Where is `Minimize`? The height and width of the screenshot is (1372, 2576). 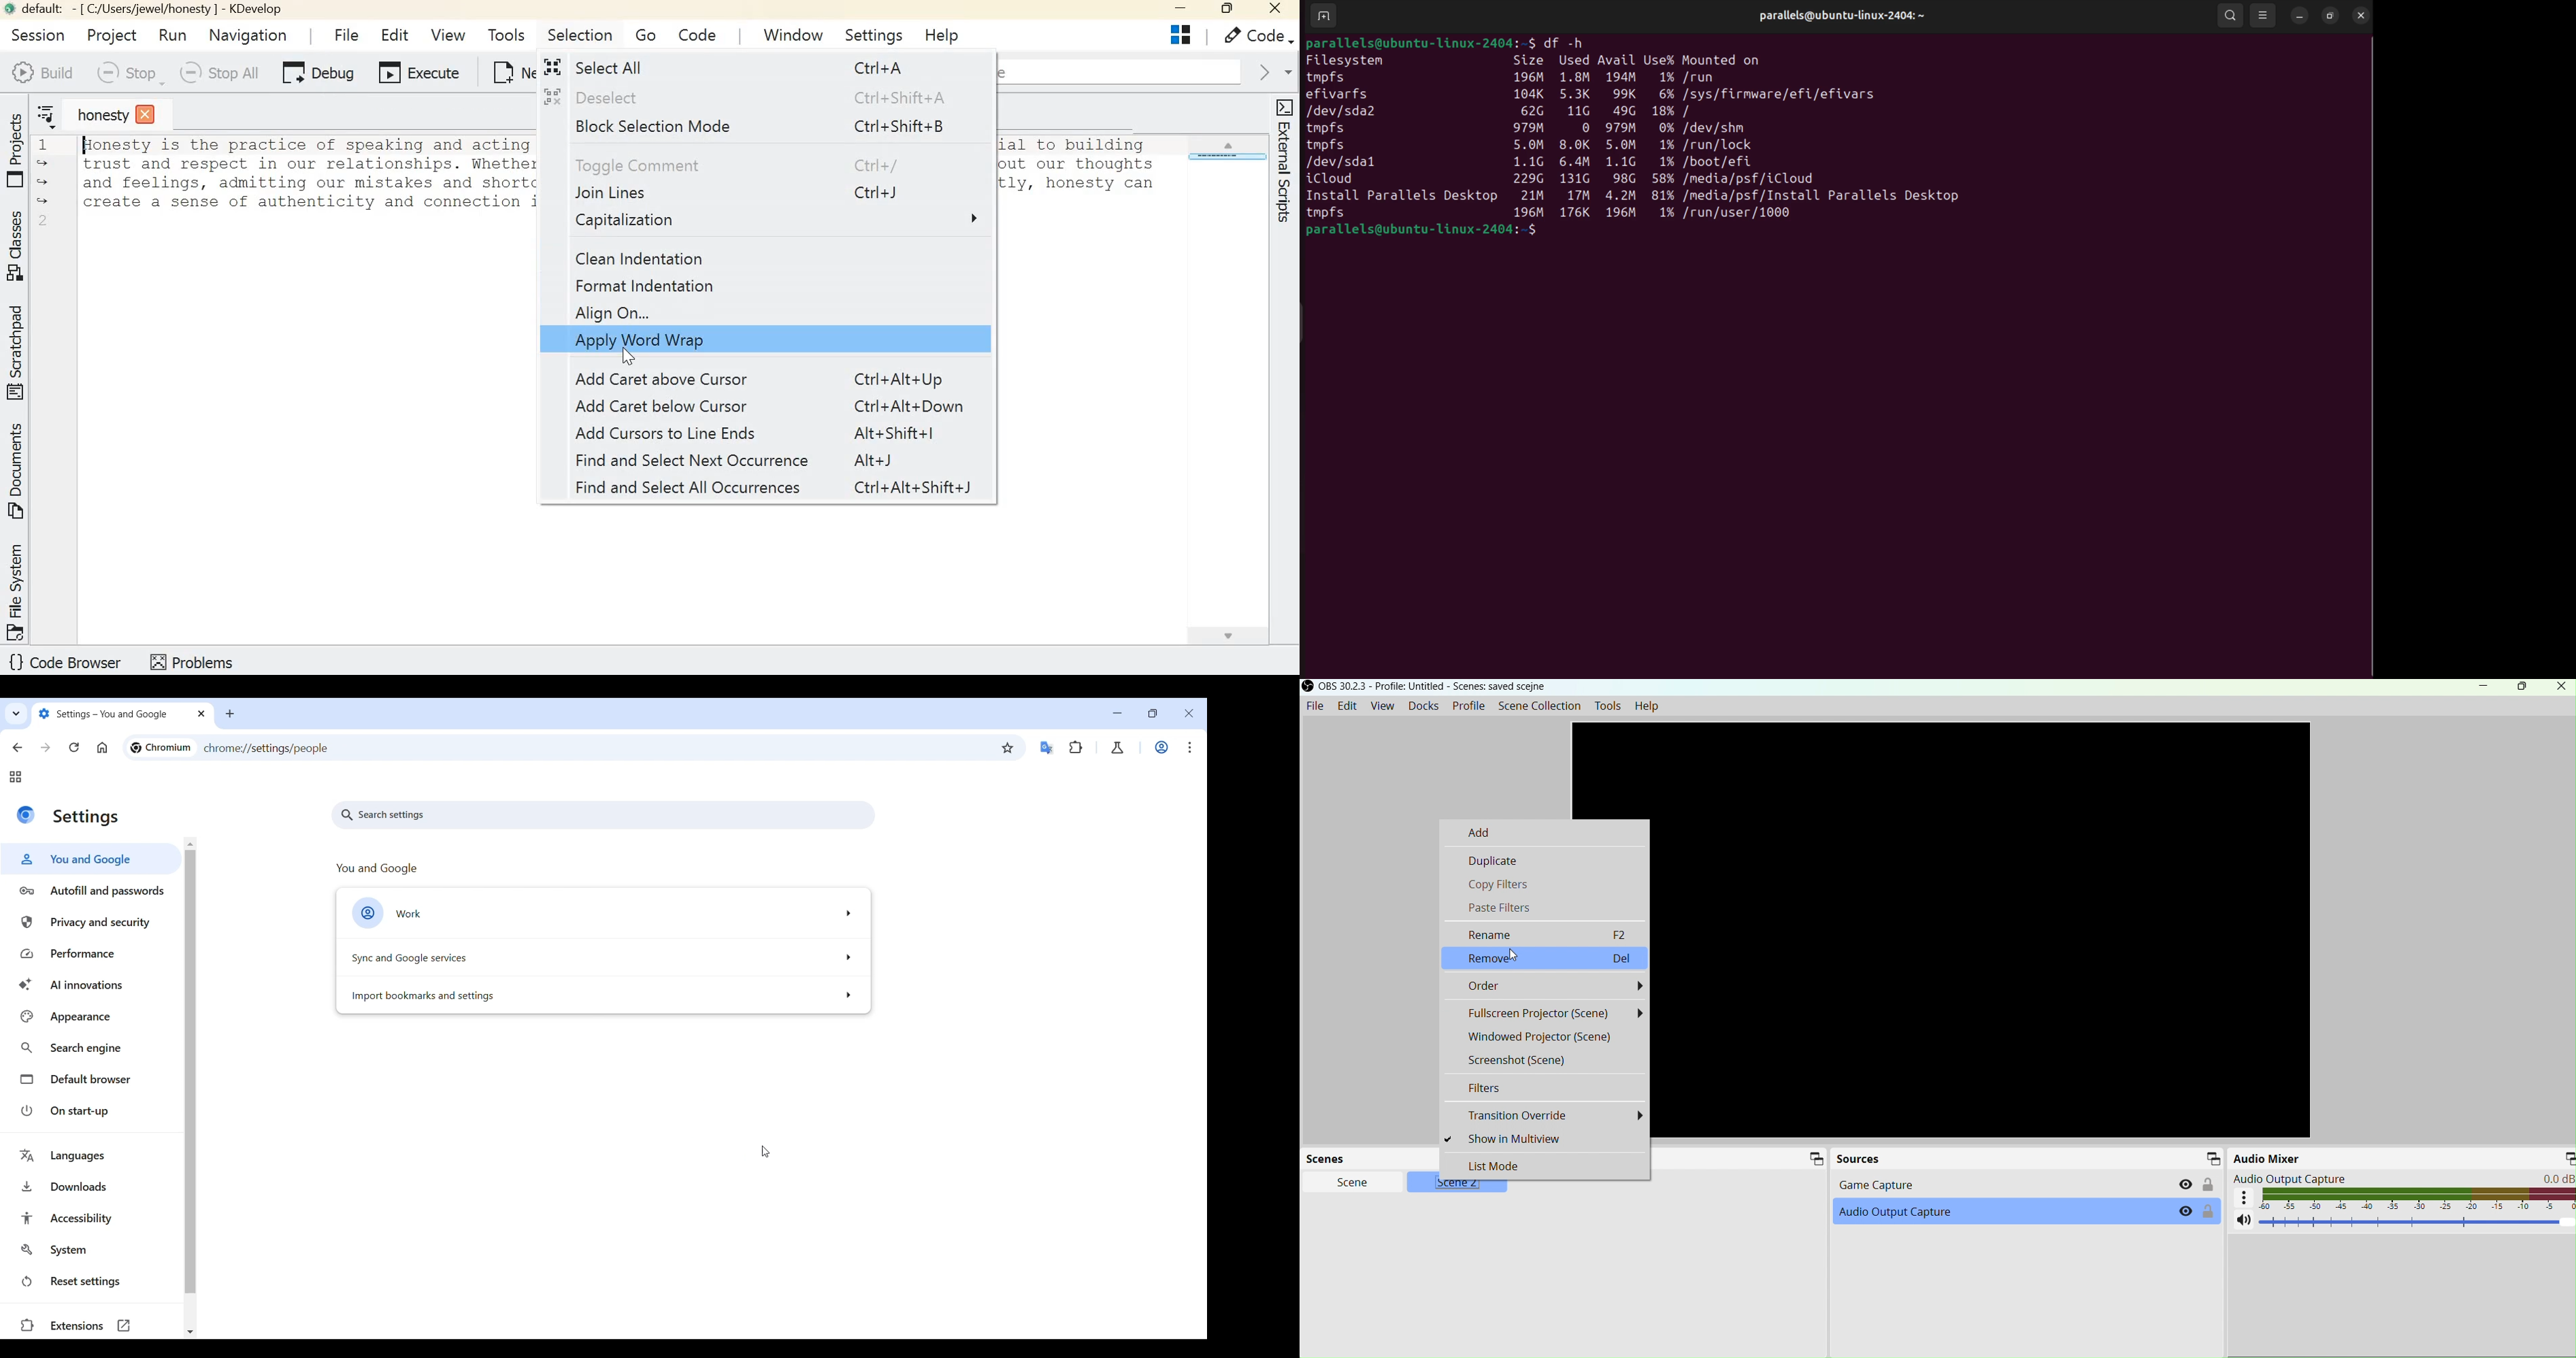 Minimize is located at coordinates (1117, 713).